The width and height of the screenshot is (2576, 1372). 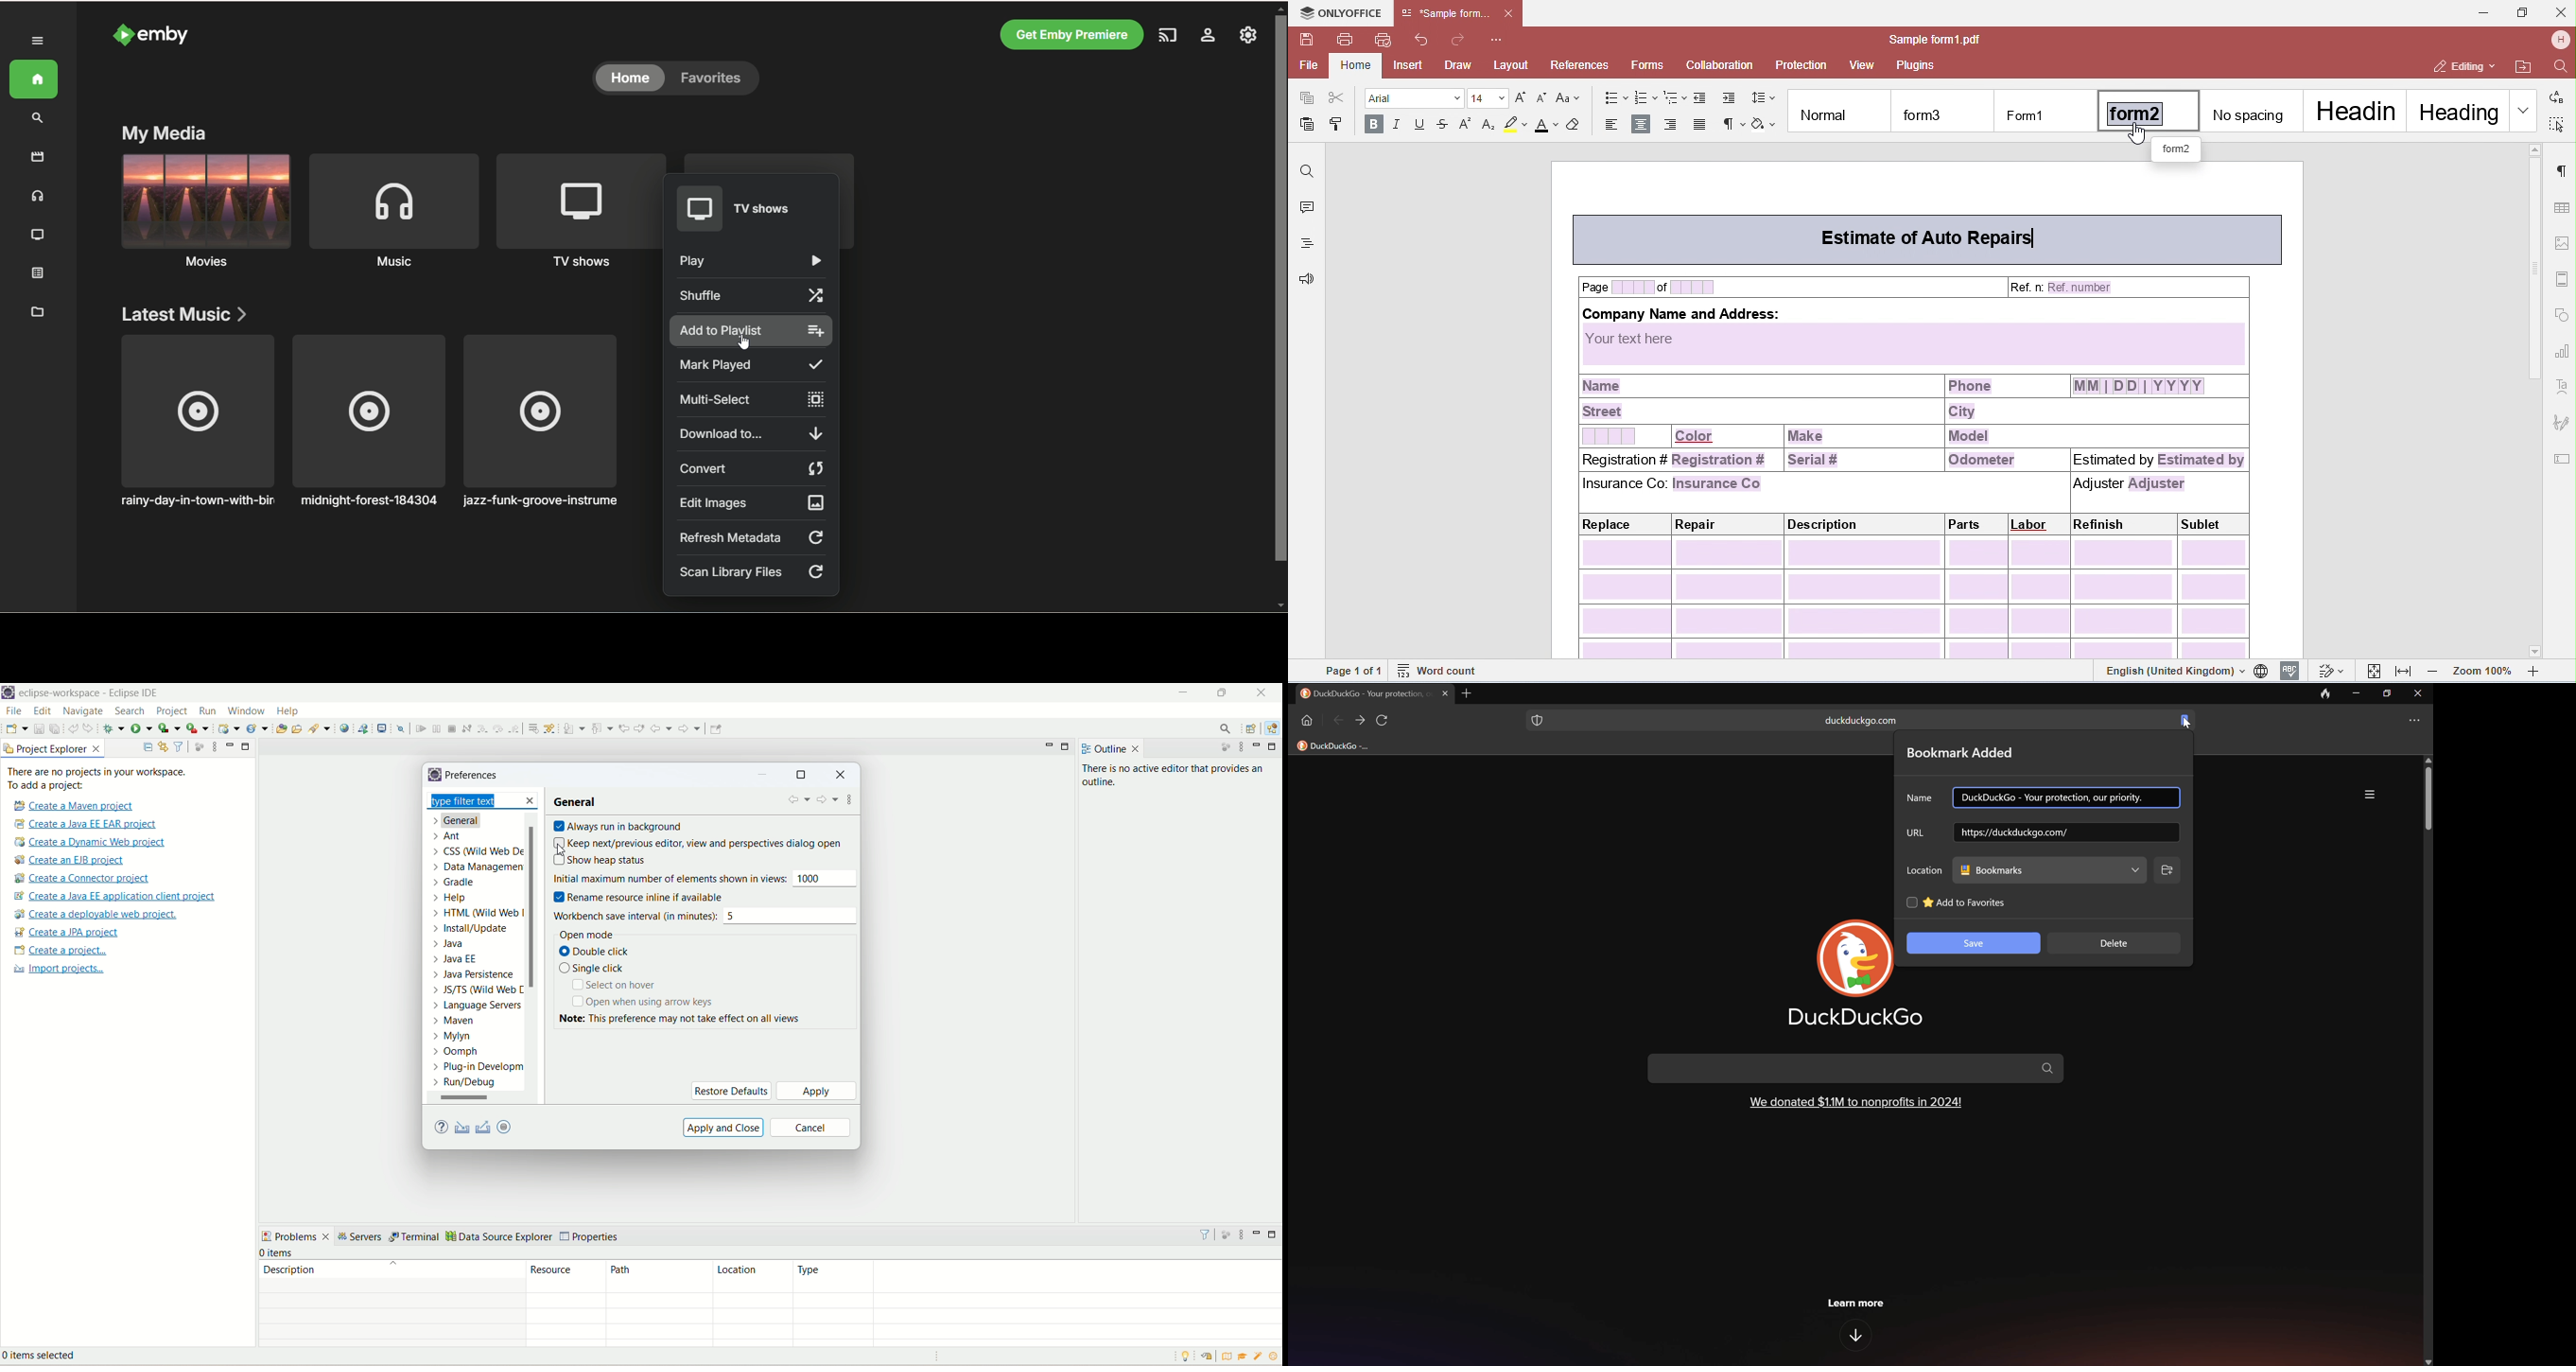 I want to click on create a new java servlet, so click(x=258, y=729).